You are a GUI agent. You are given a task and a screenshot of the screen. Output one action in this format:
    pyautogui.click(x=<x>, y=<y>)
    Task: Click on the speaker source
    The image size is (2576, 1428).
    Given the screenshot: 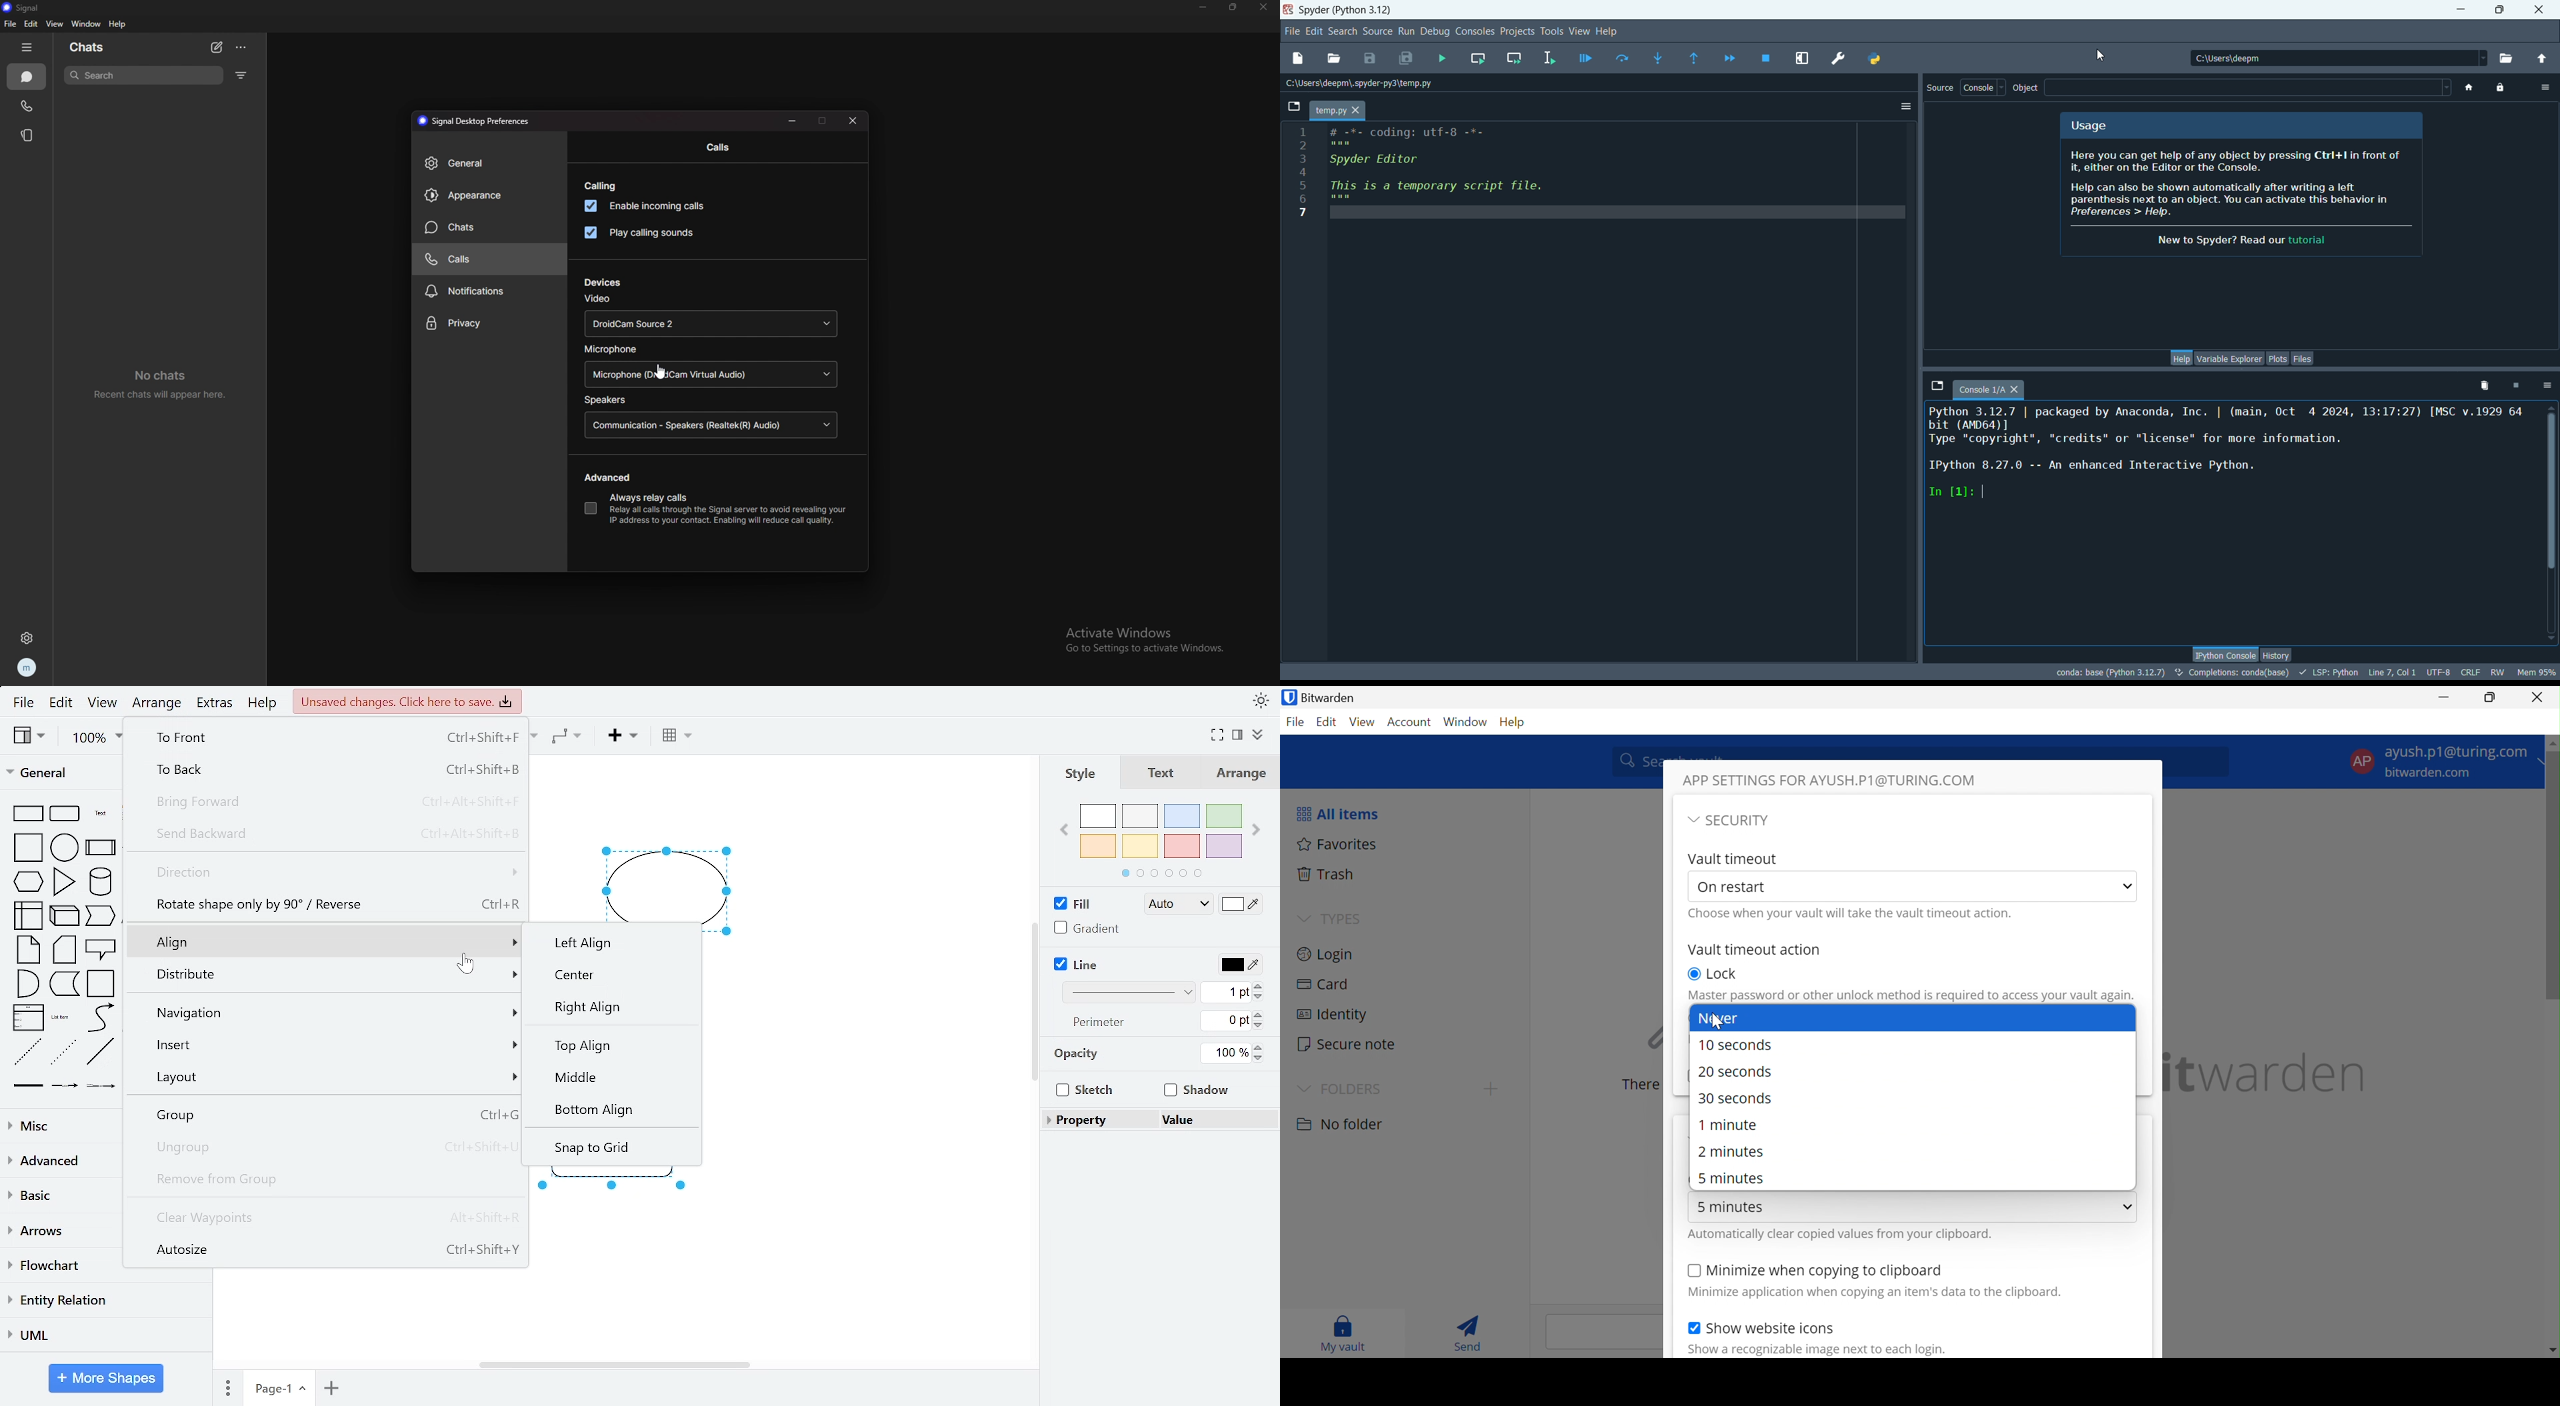 What is the action you would take?
    pyautogui.click(x=712, y=427)
    